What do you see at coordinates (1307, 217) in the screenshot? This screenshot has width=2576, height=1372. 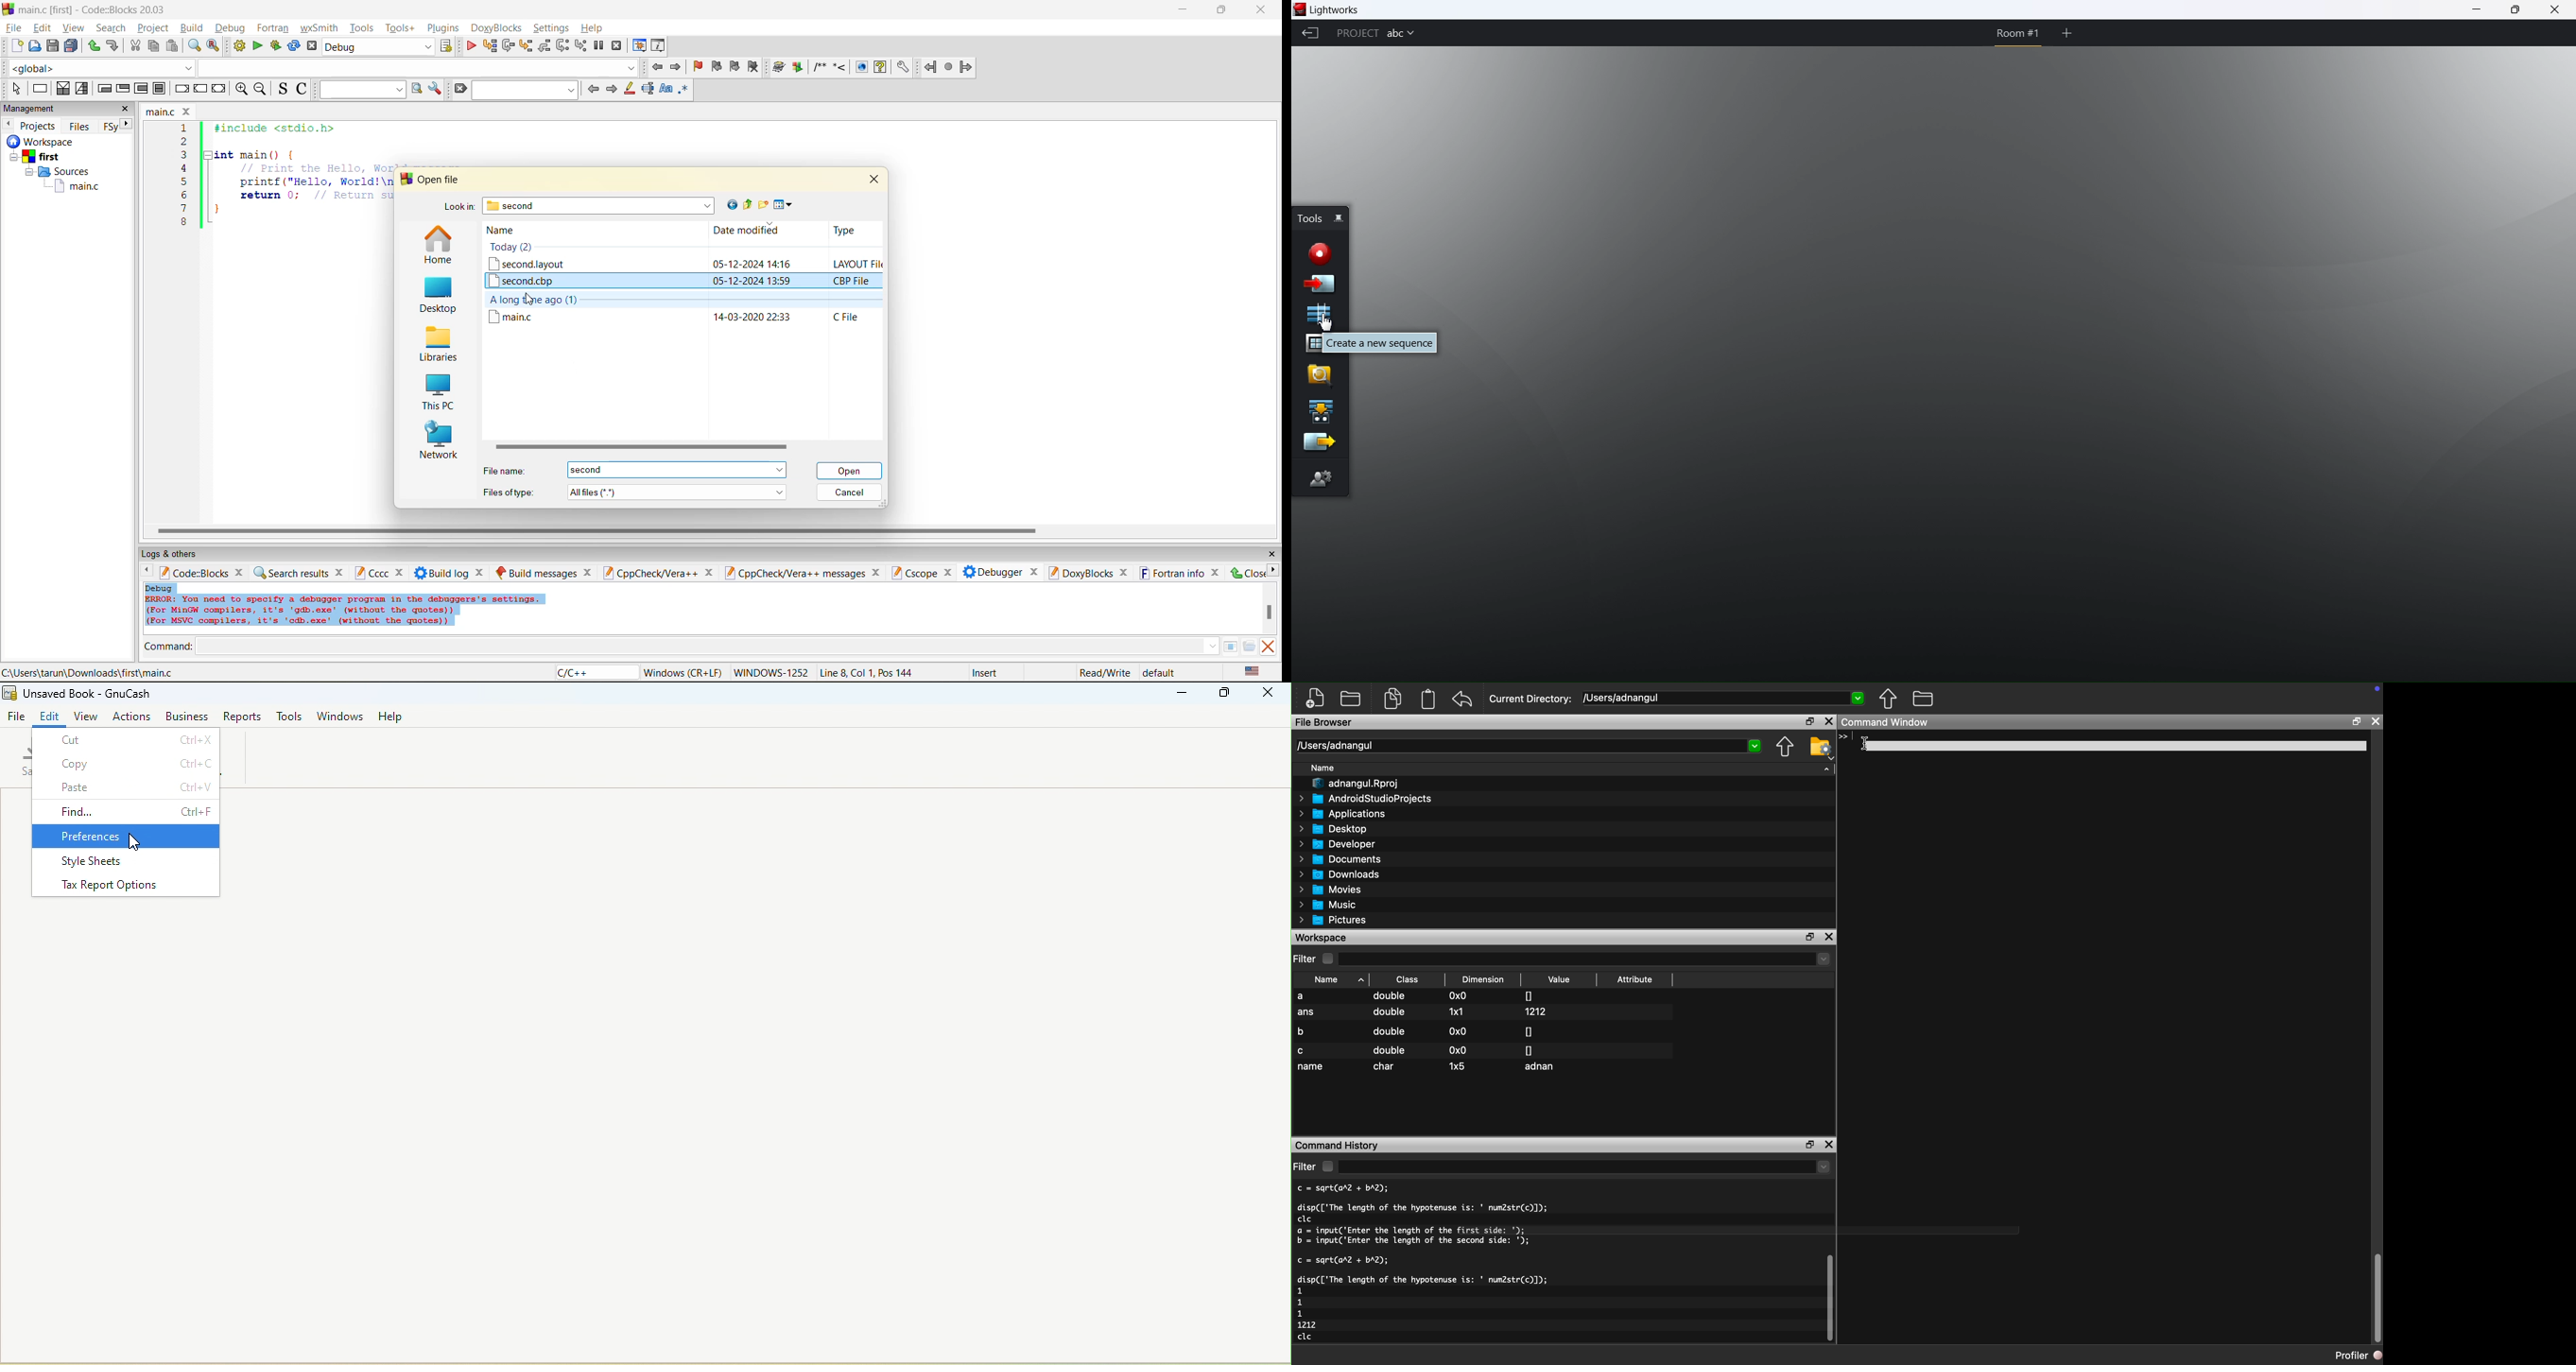 I see `tools` at bounding box center [1307, 217].